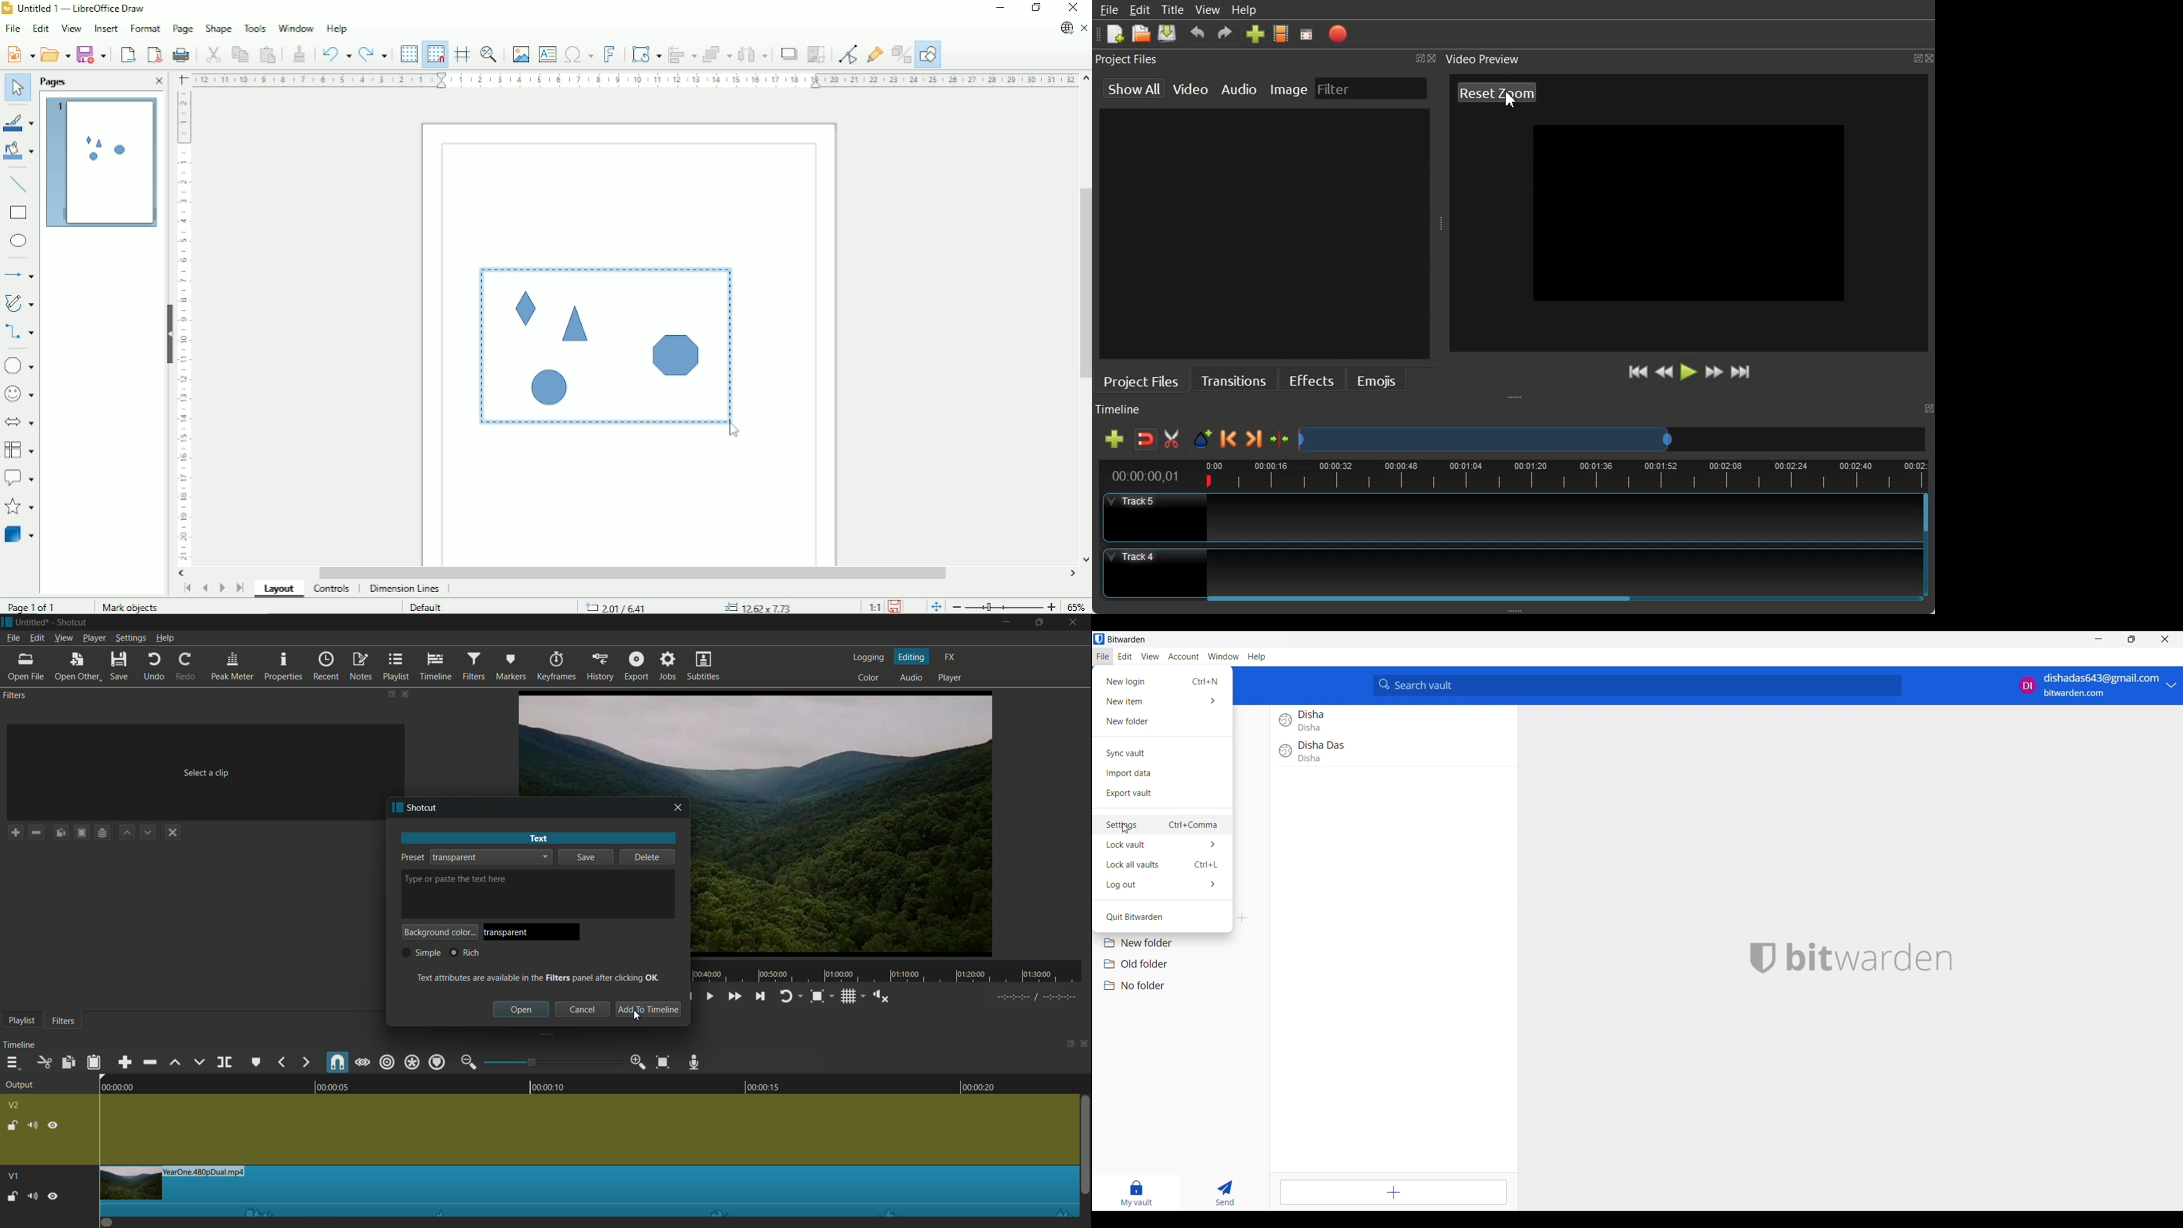 This screenshot has width=2184, height=1232. Describe the element at coordinates (332, 589) in the screenshot. I see `Controls` at that location.